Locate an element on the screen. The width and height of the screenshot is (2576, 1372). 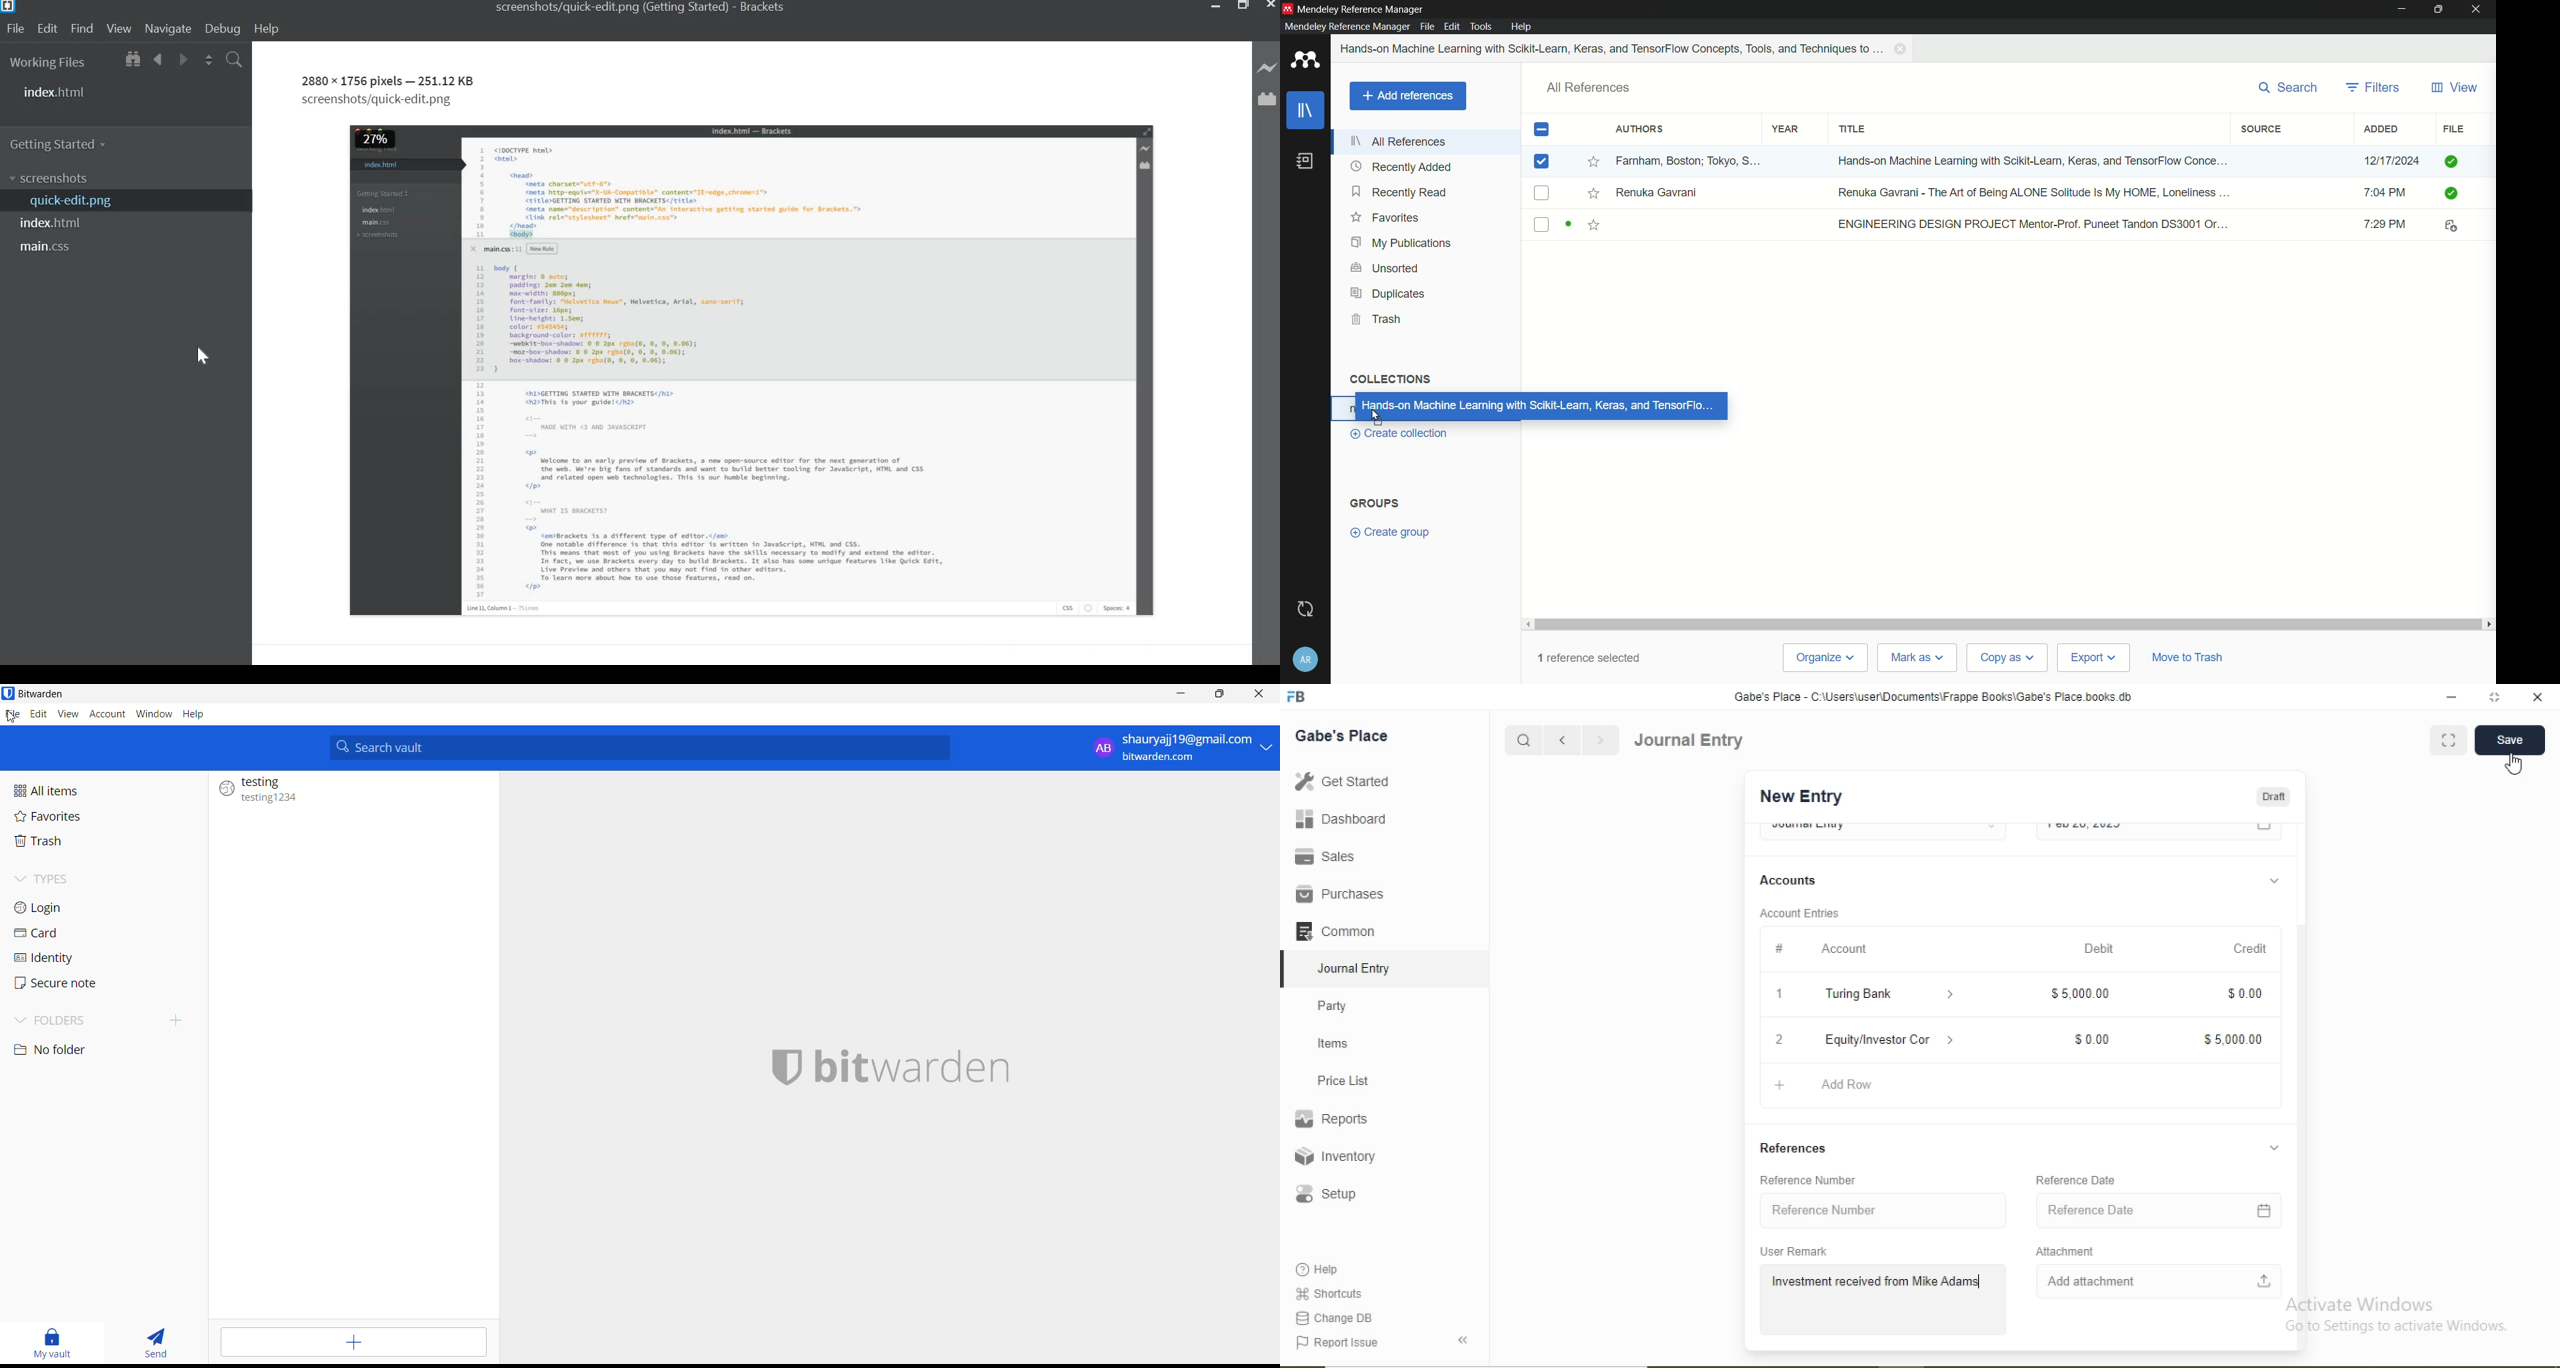
mark as is located at coordinates (1916, 658).